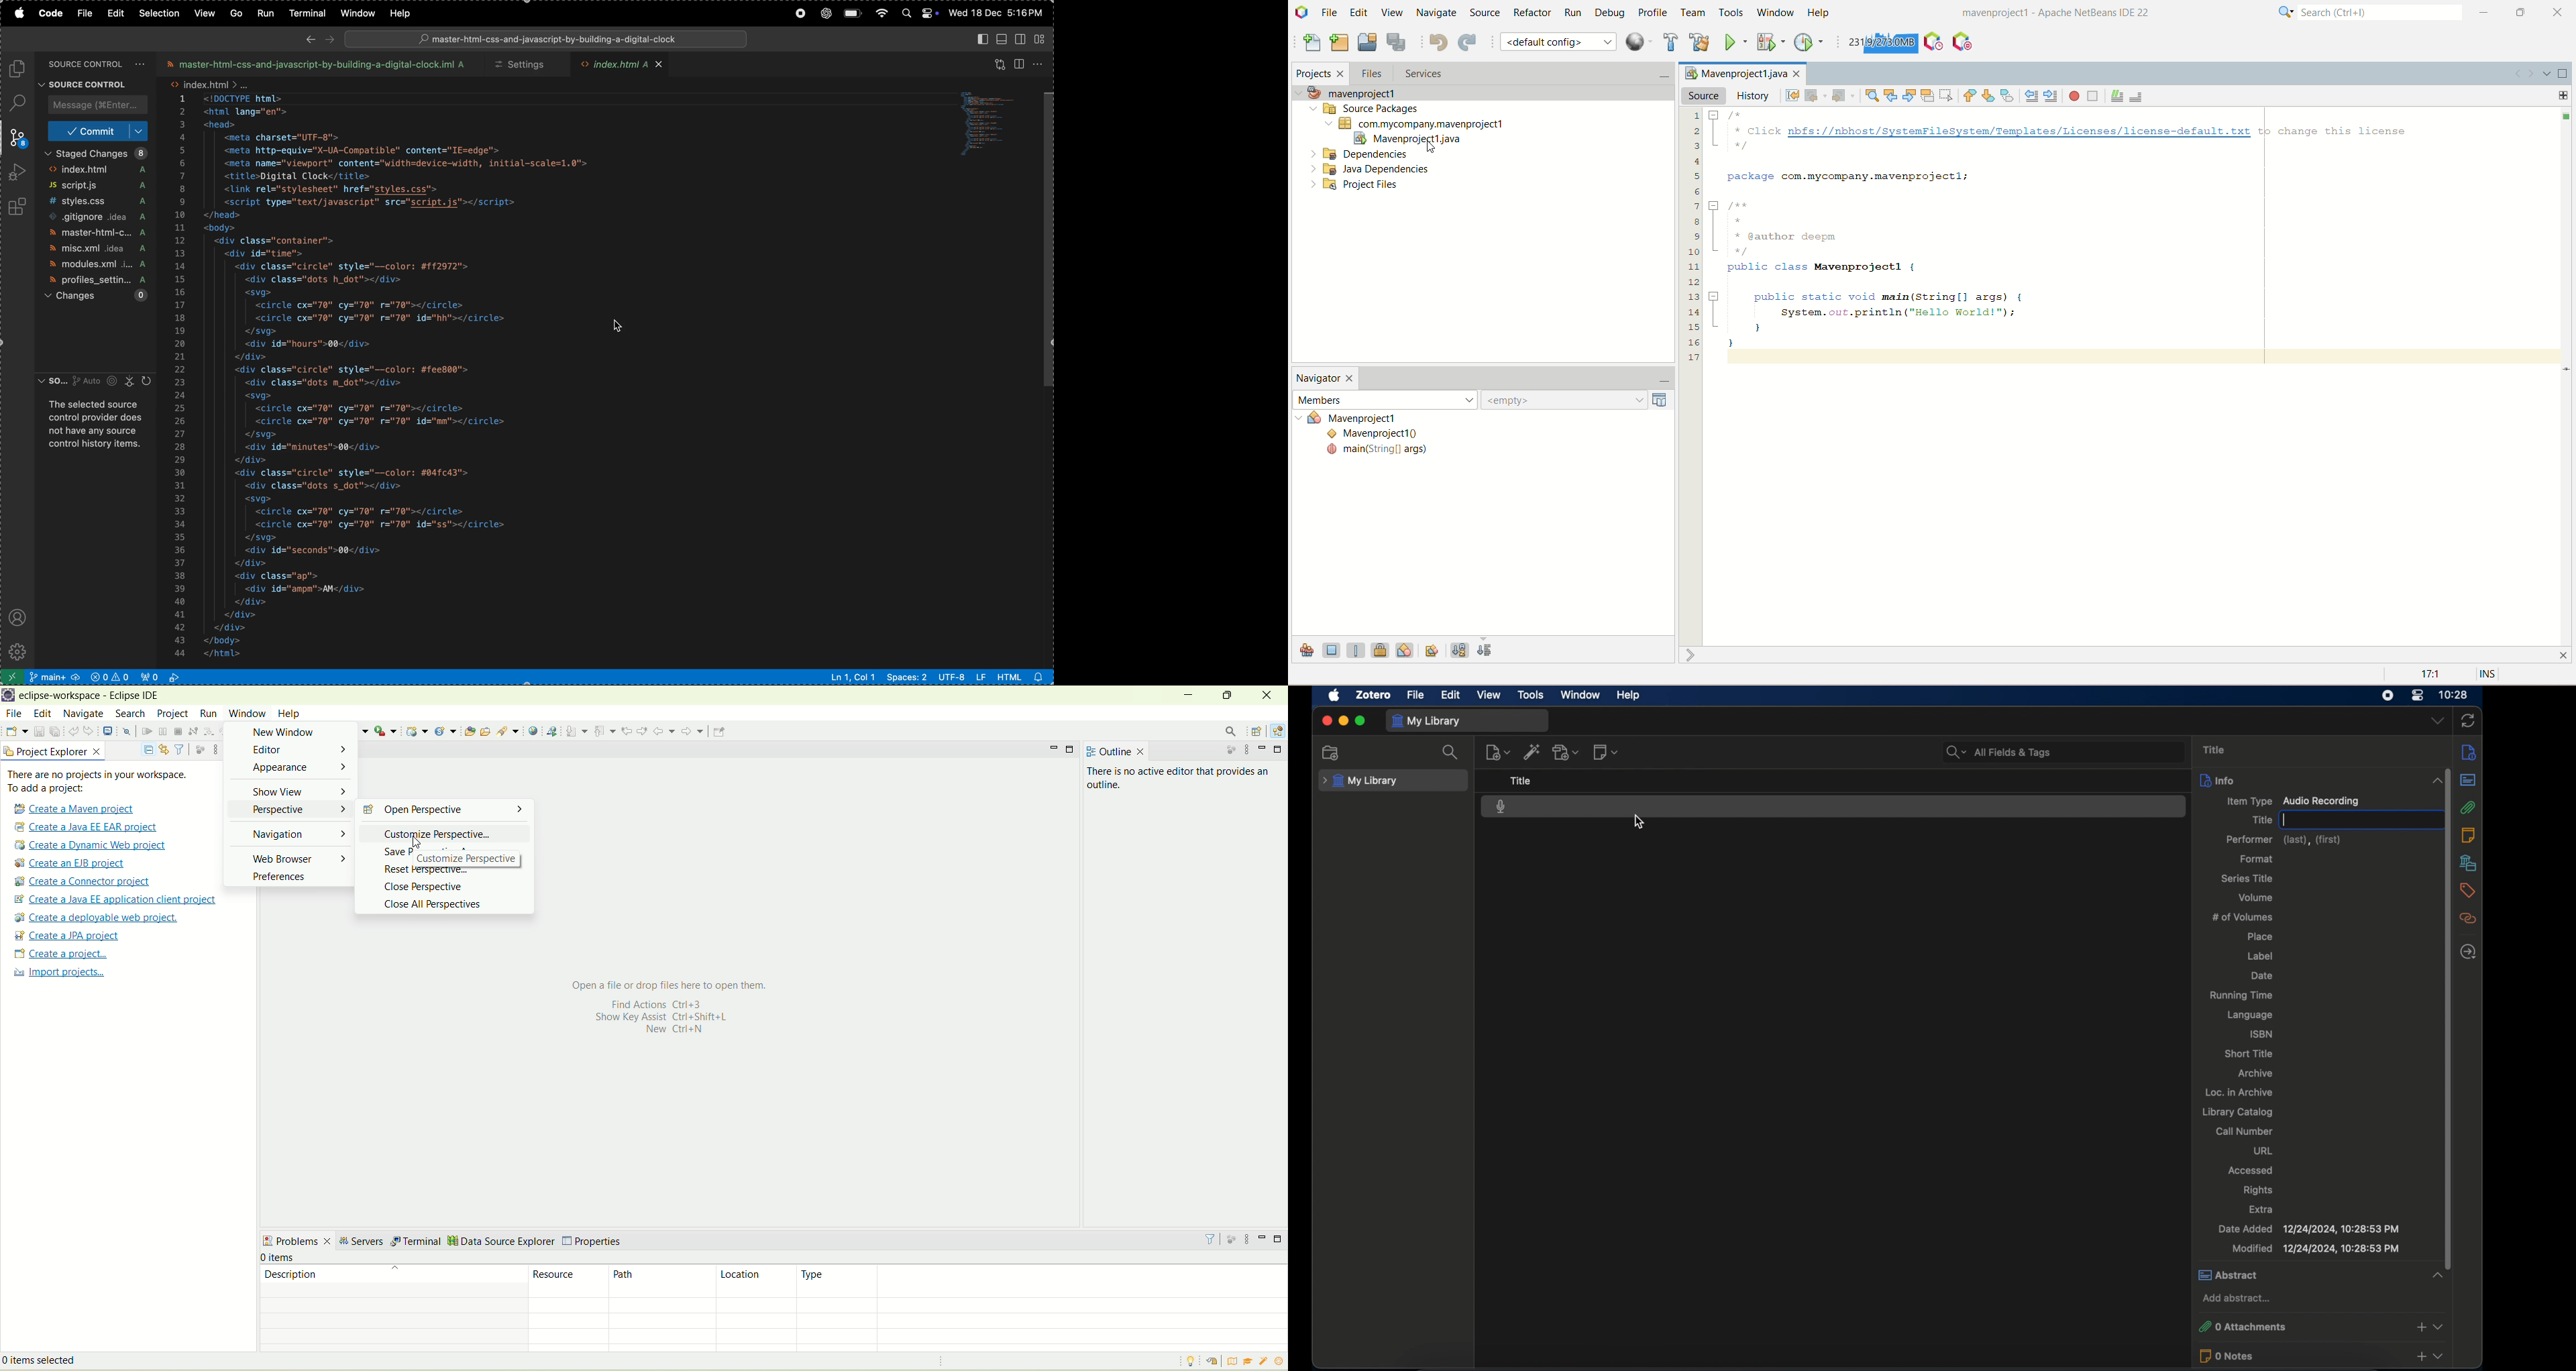 Image resolution: width=2576 pixels, height=1372 pixels. I want to click on running time, so click(2241, 996).